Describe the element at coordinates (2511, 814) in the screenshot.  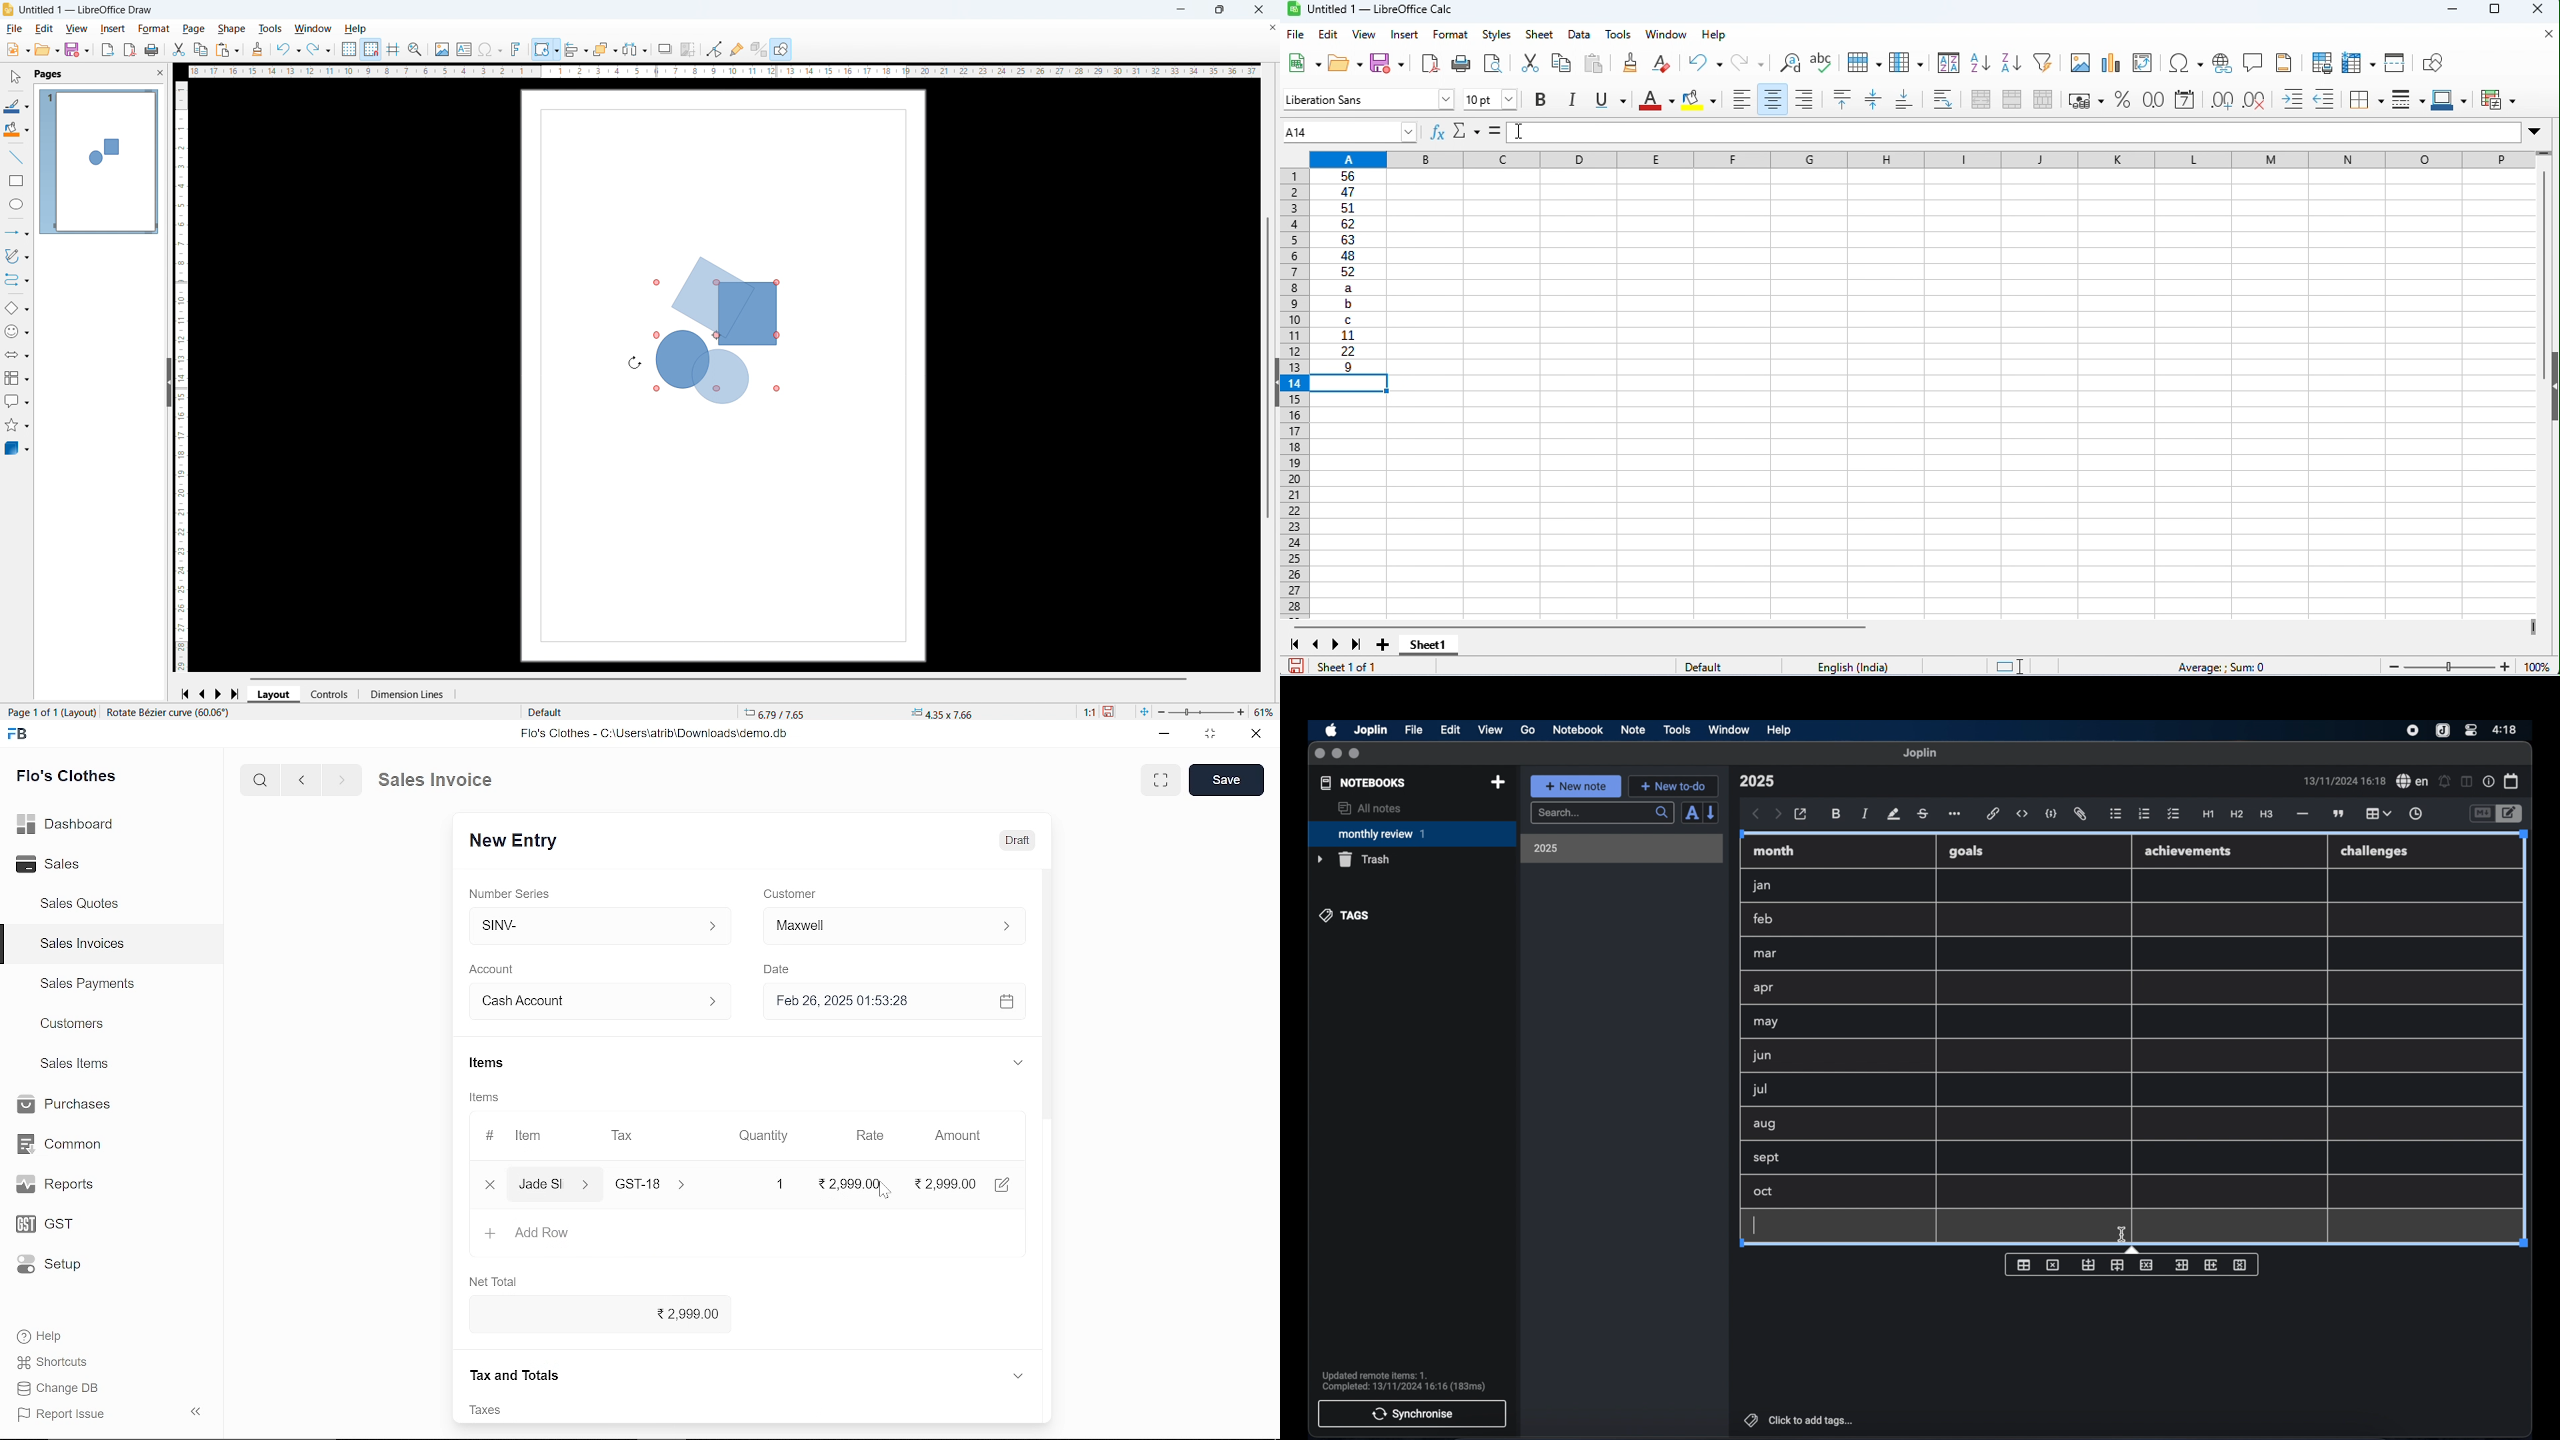
I see `toggle editor` at that location.